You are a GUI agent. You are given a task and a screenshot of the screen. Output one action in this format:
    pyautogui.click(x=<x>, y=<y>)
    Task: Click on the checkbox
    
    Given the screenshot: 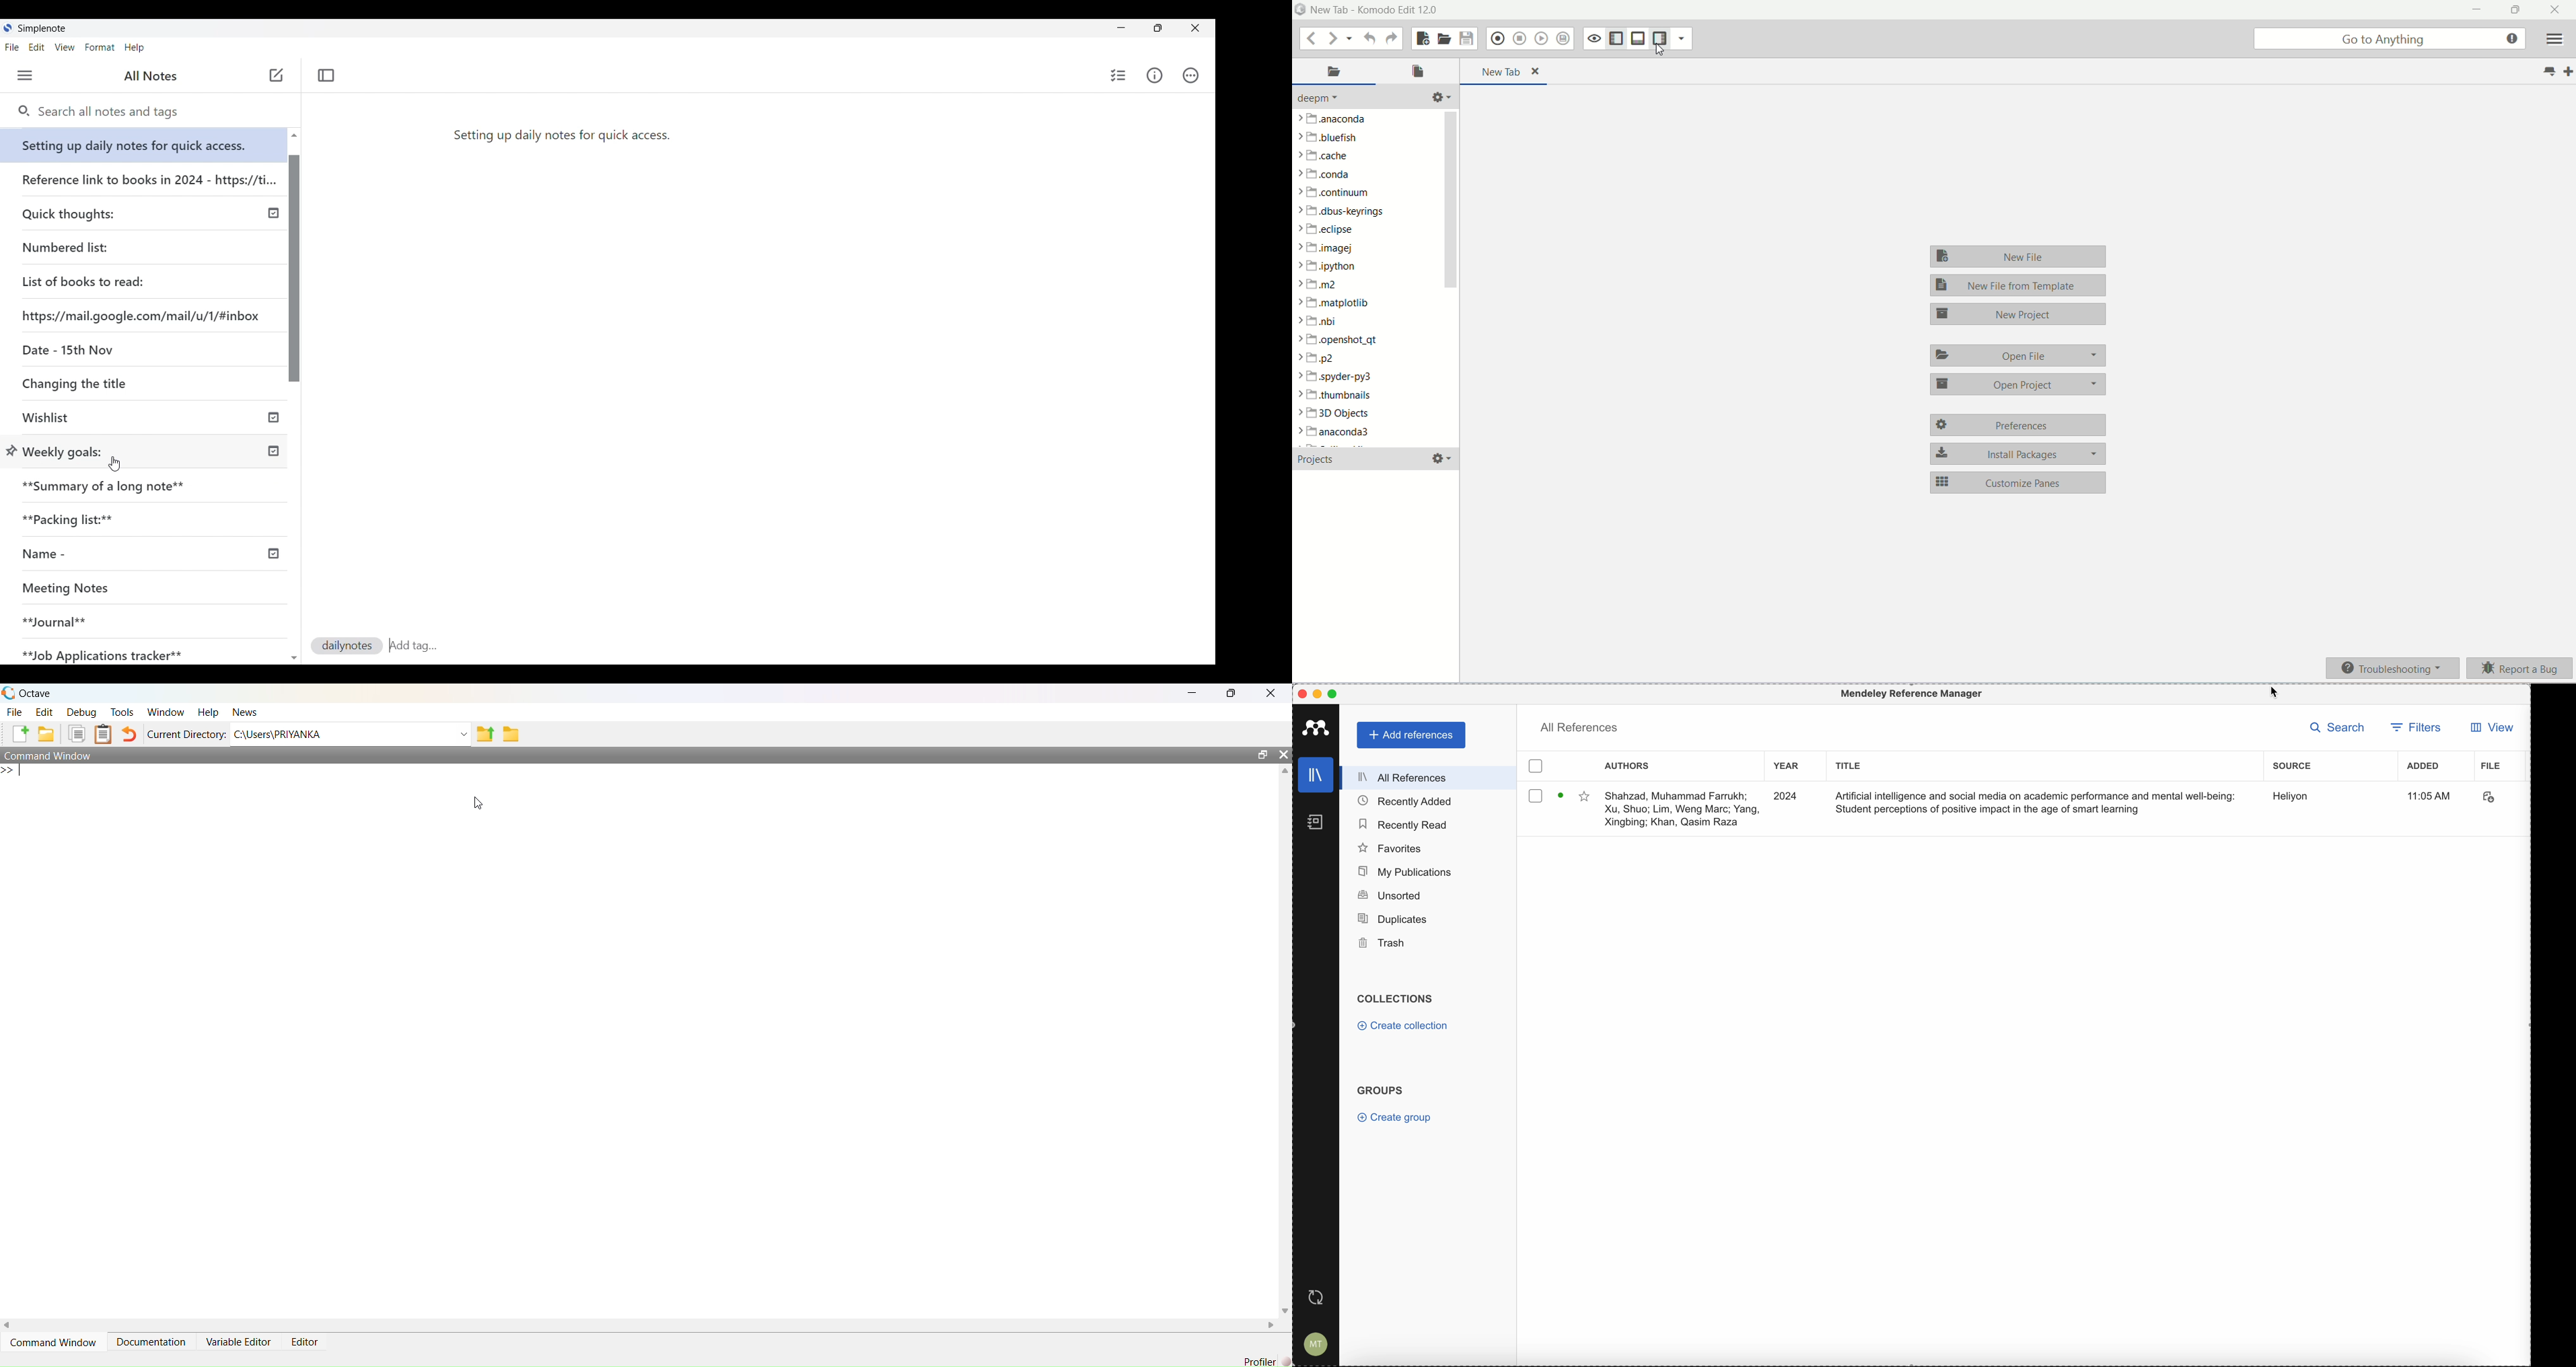 What is the action you would take?
    pyautogui.click(x=1538, y=766)
    